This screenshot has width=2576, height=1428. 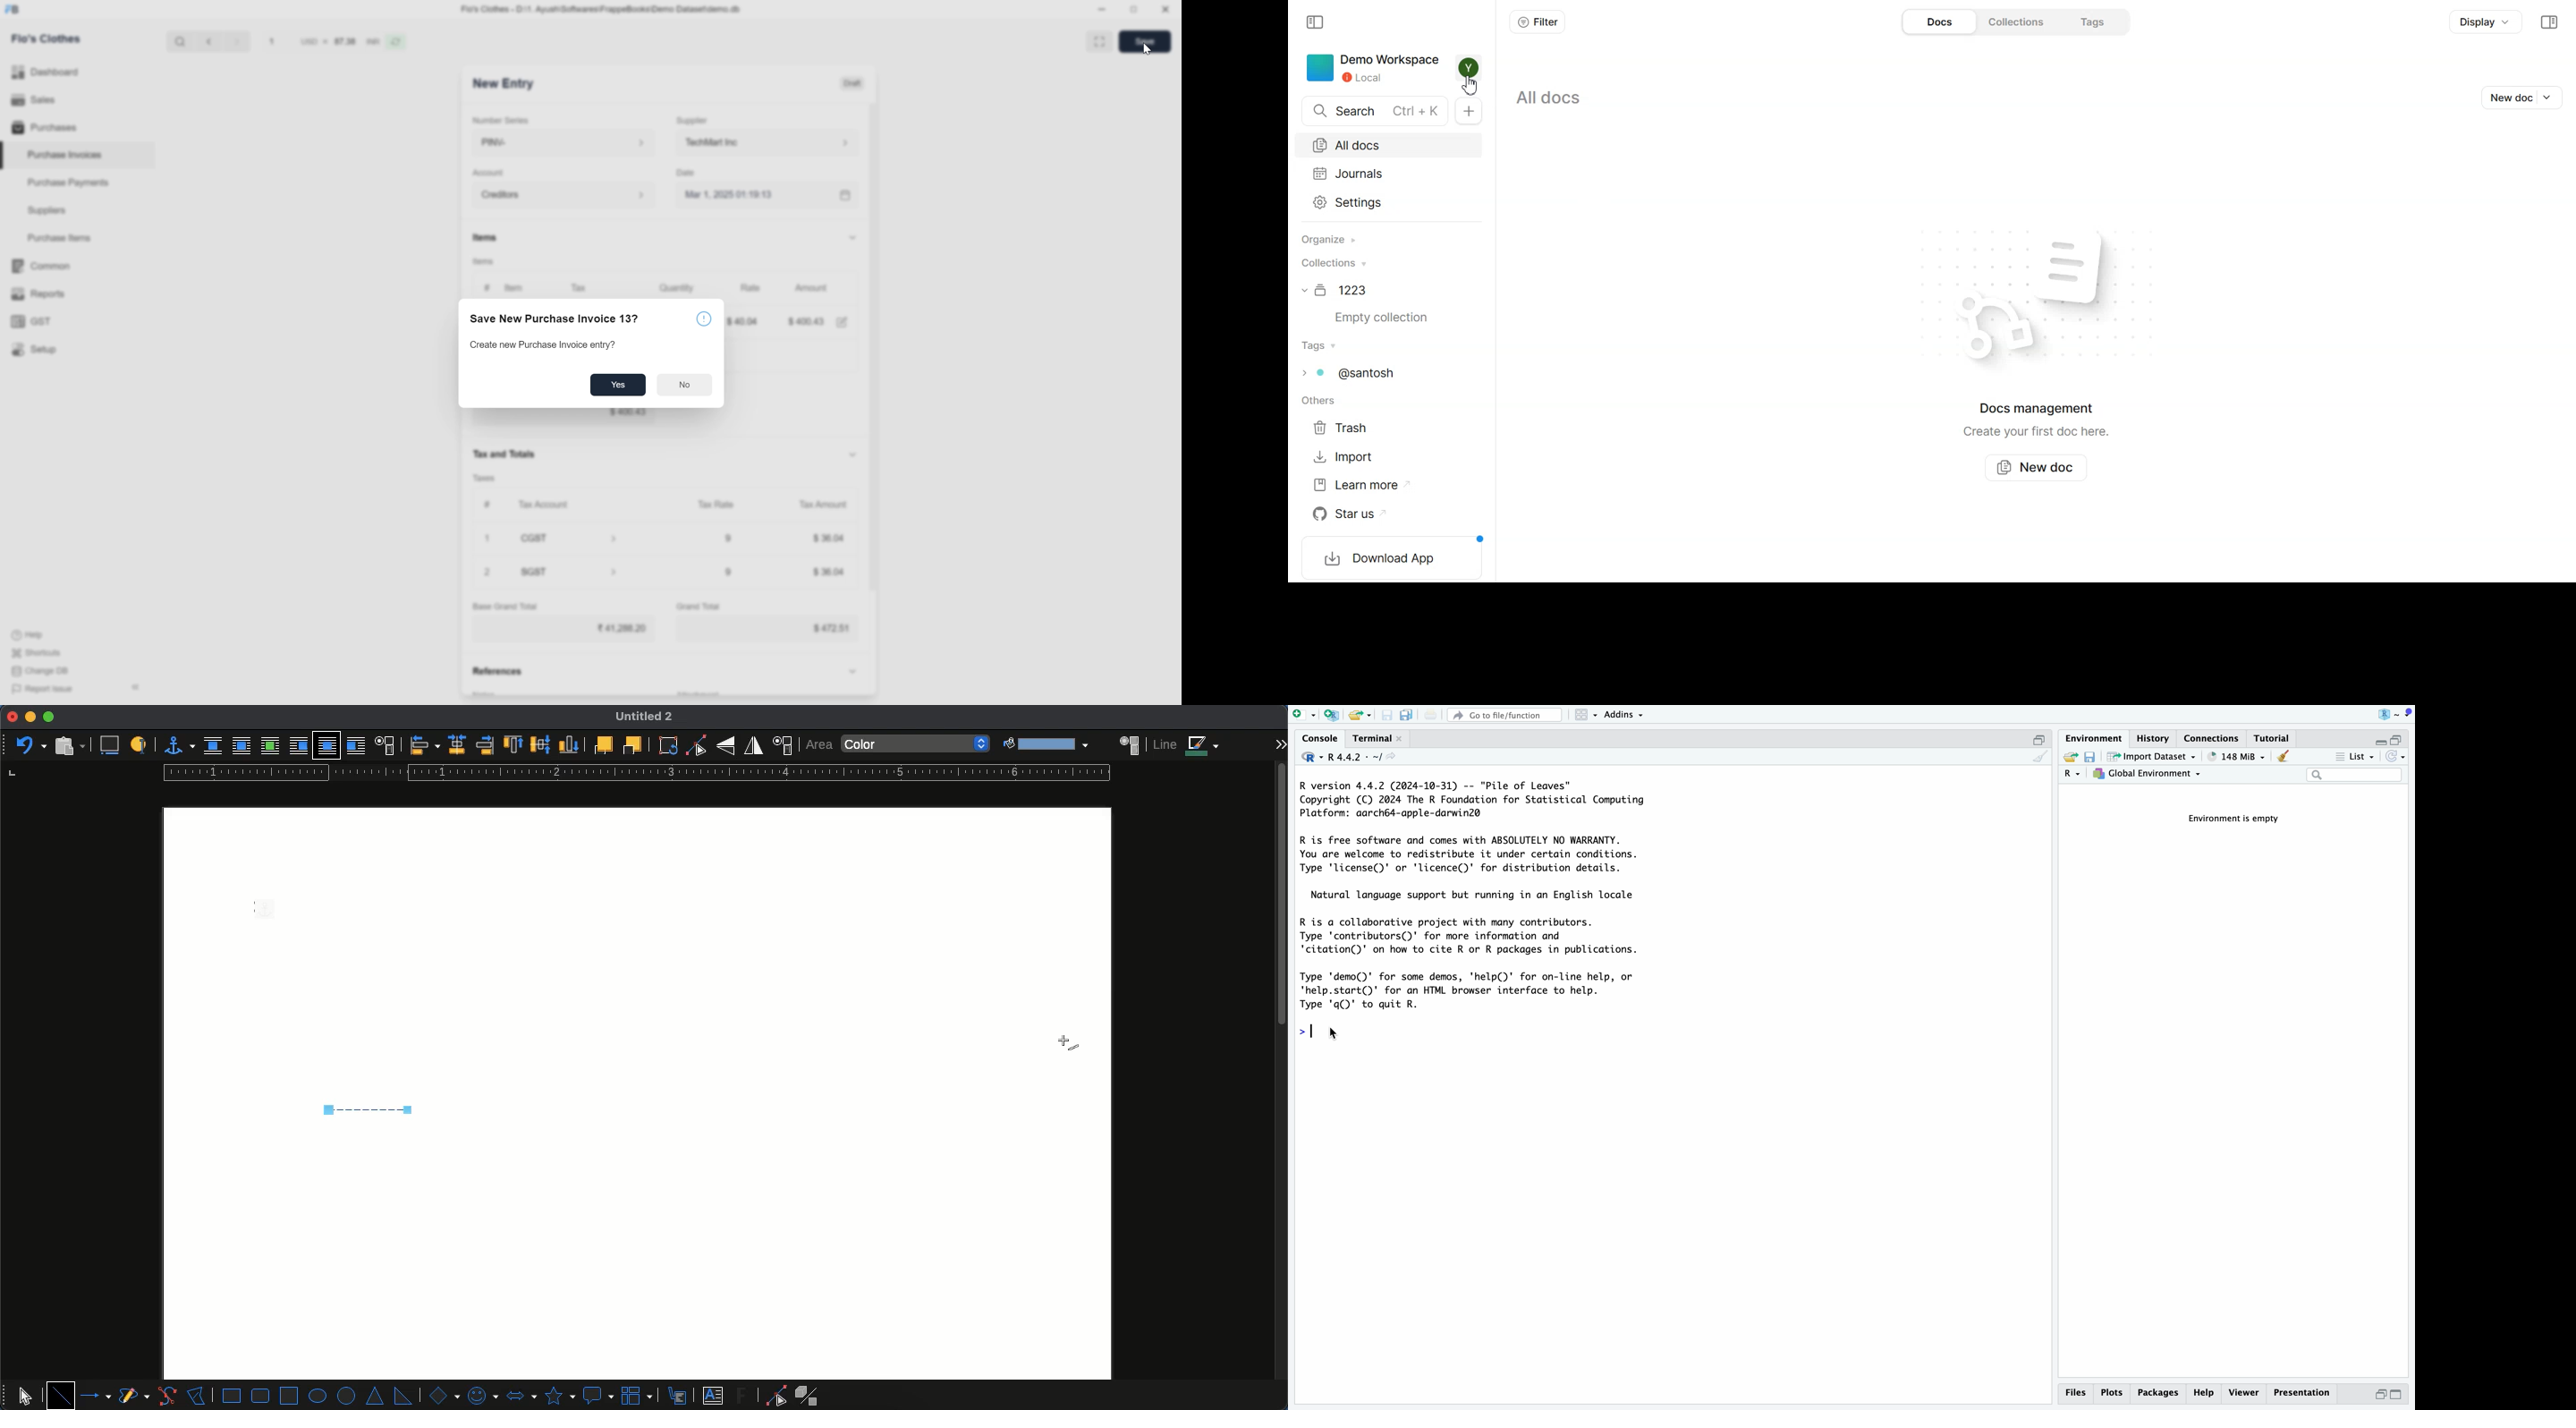 I want to click on R logo, so click(x=2377, y=714).